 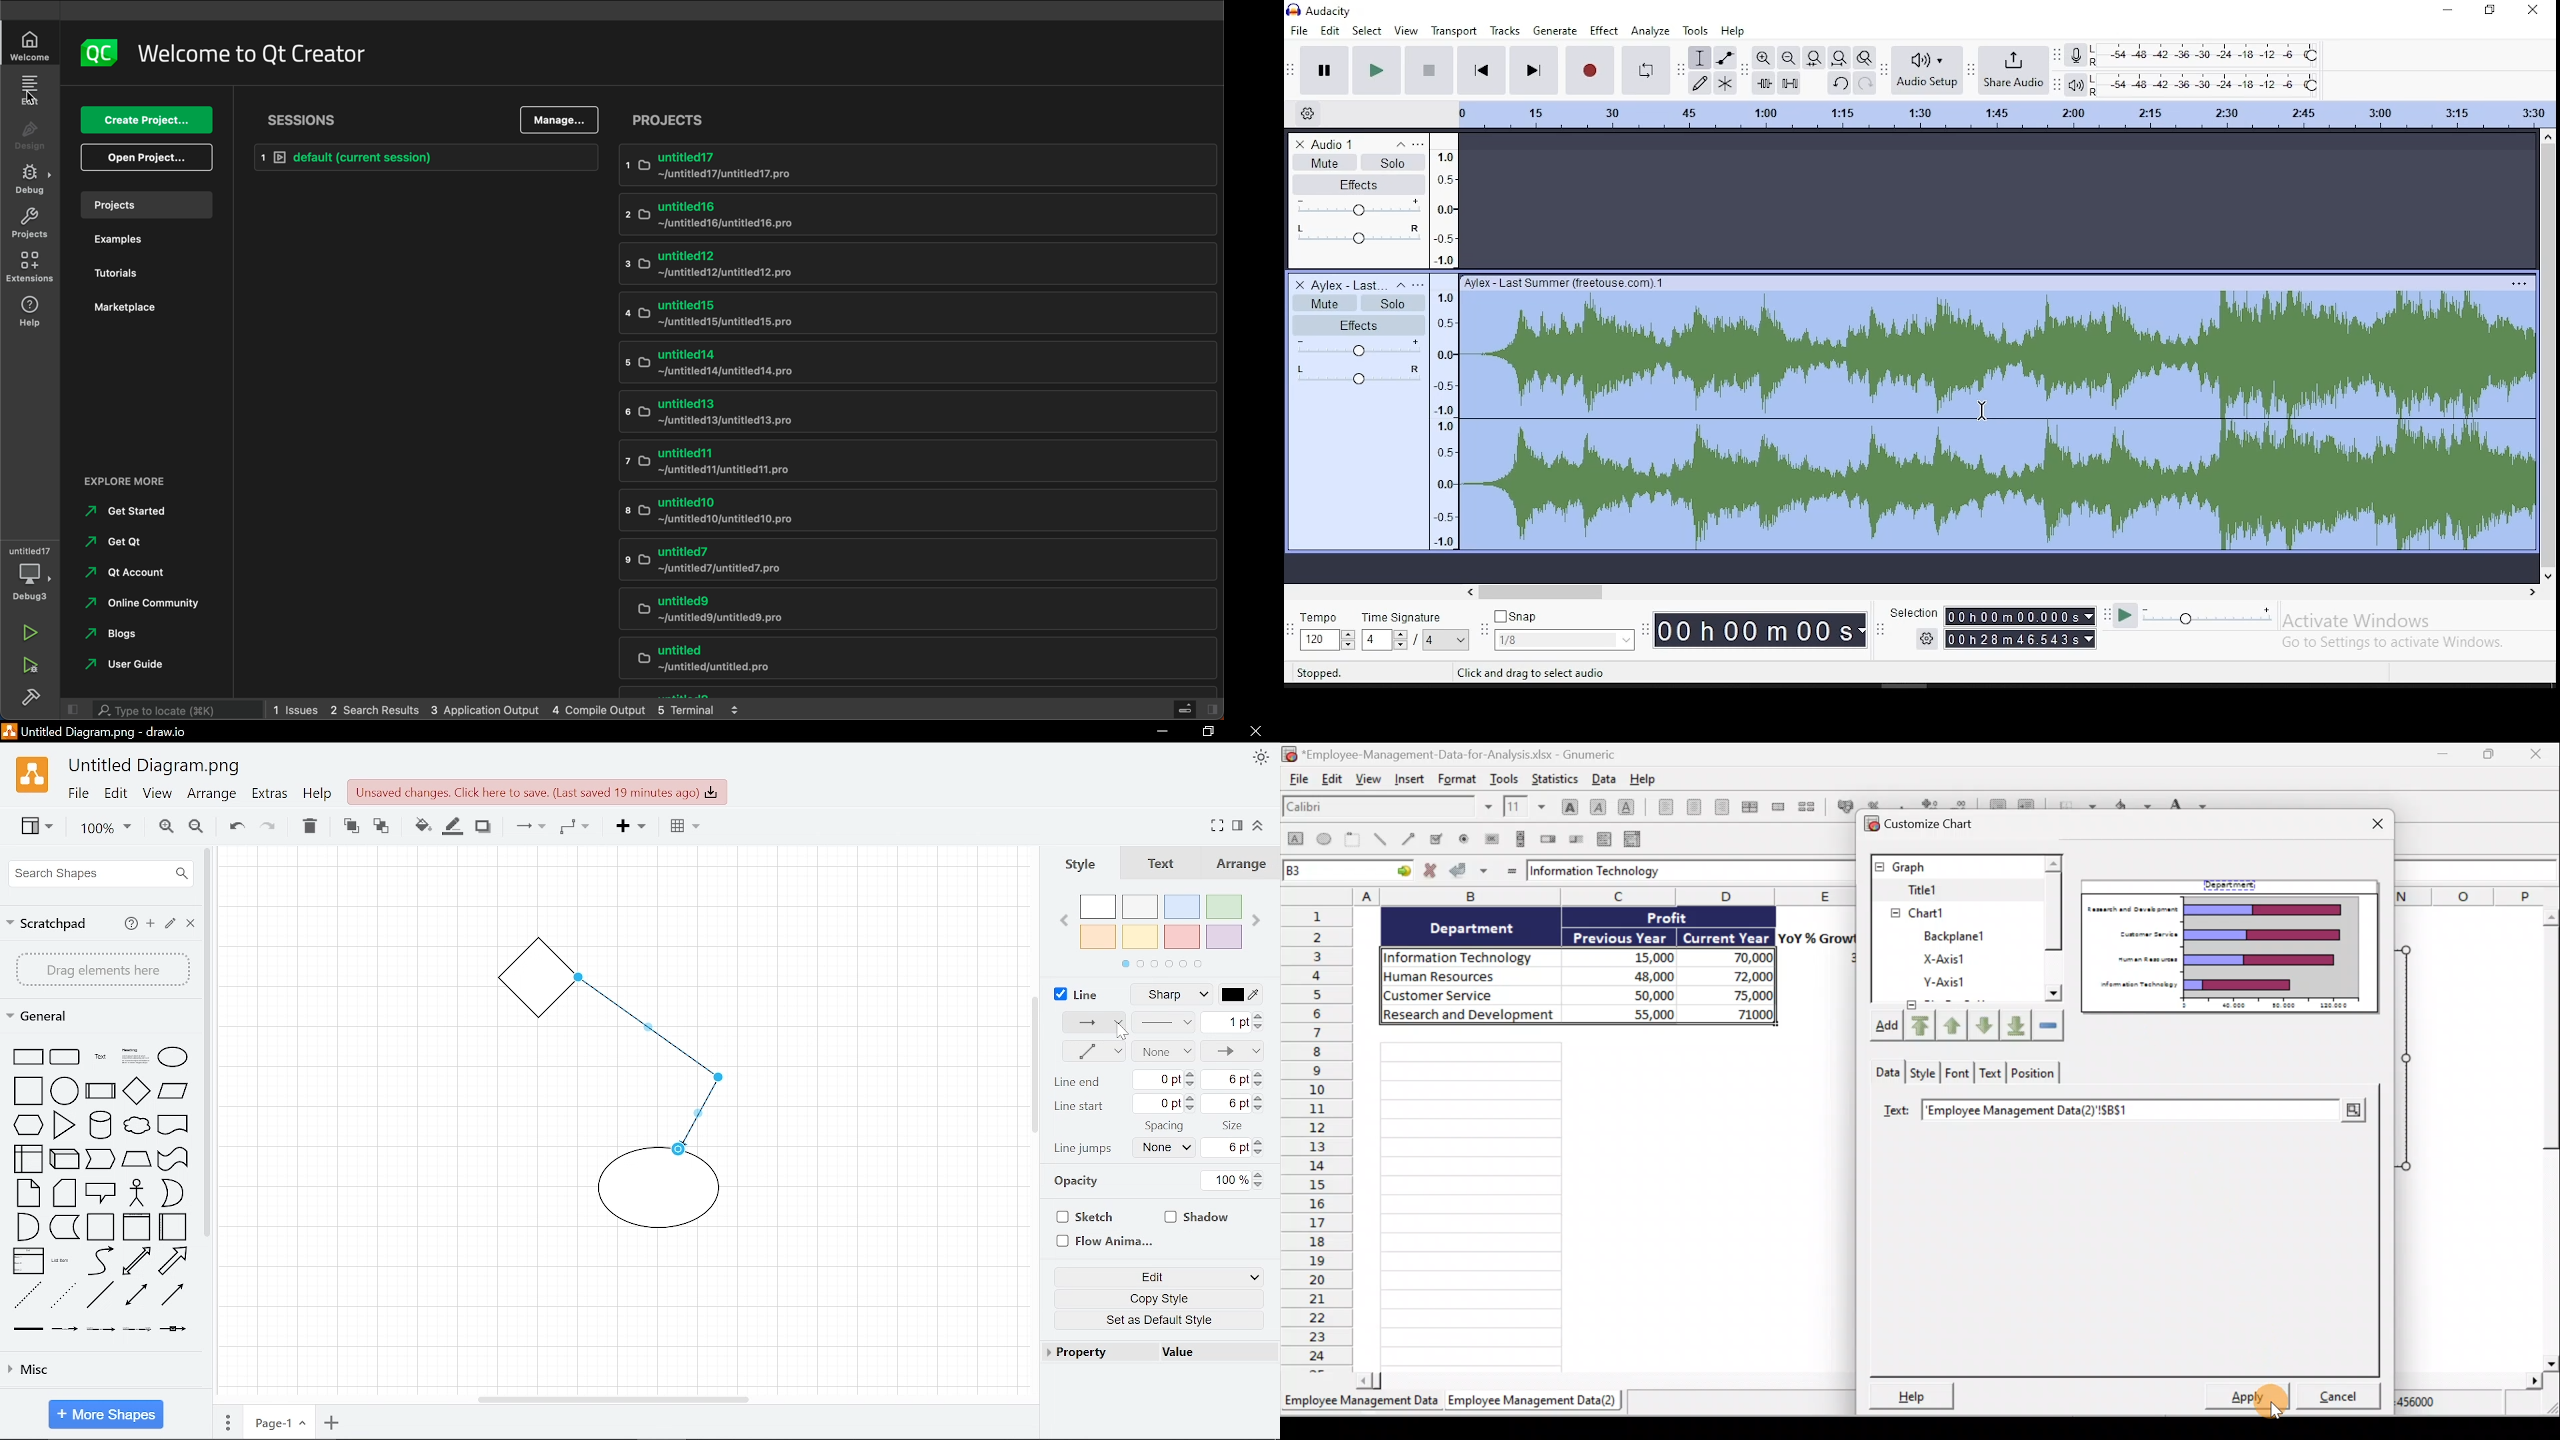 What do you see at coordinates (179, 1261) in the screenshot?
I see `shape` at bounding box center [179, 1261].